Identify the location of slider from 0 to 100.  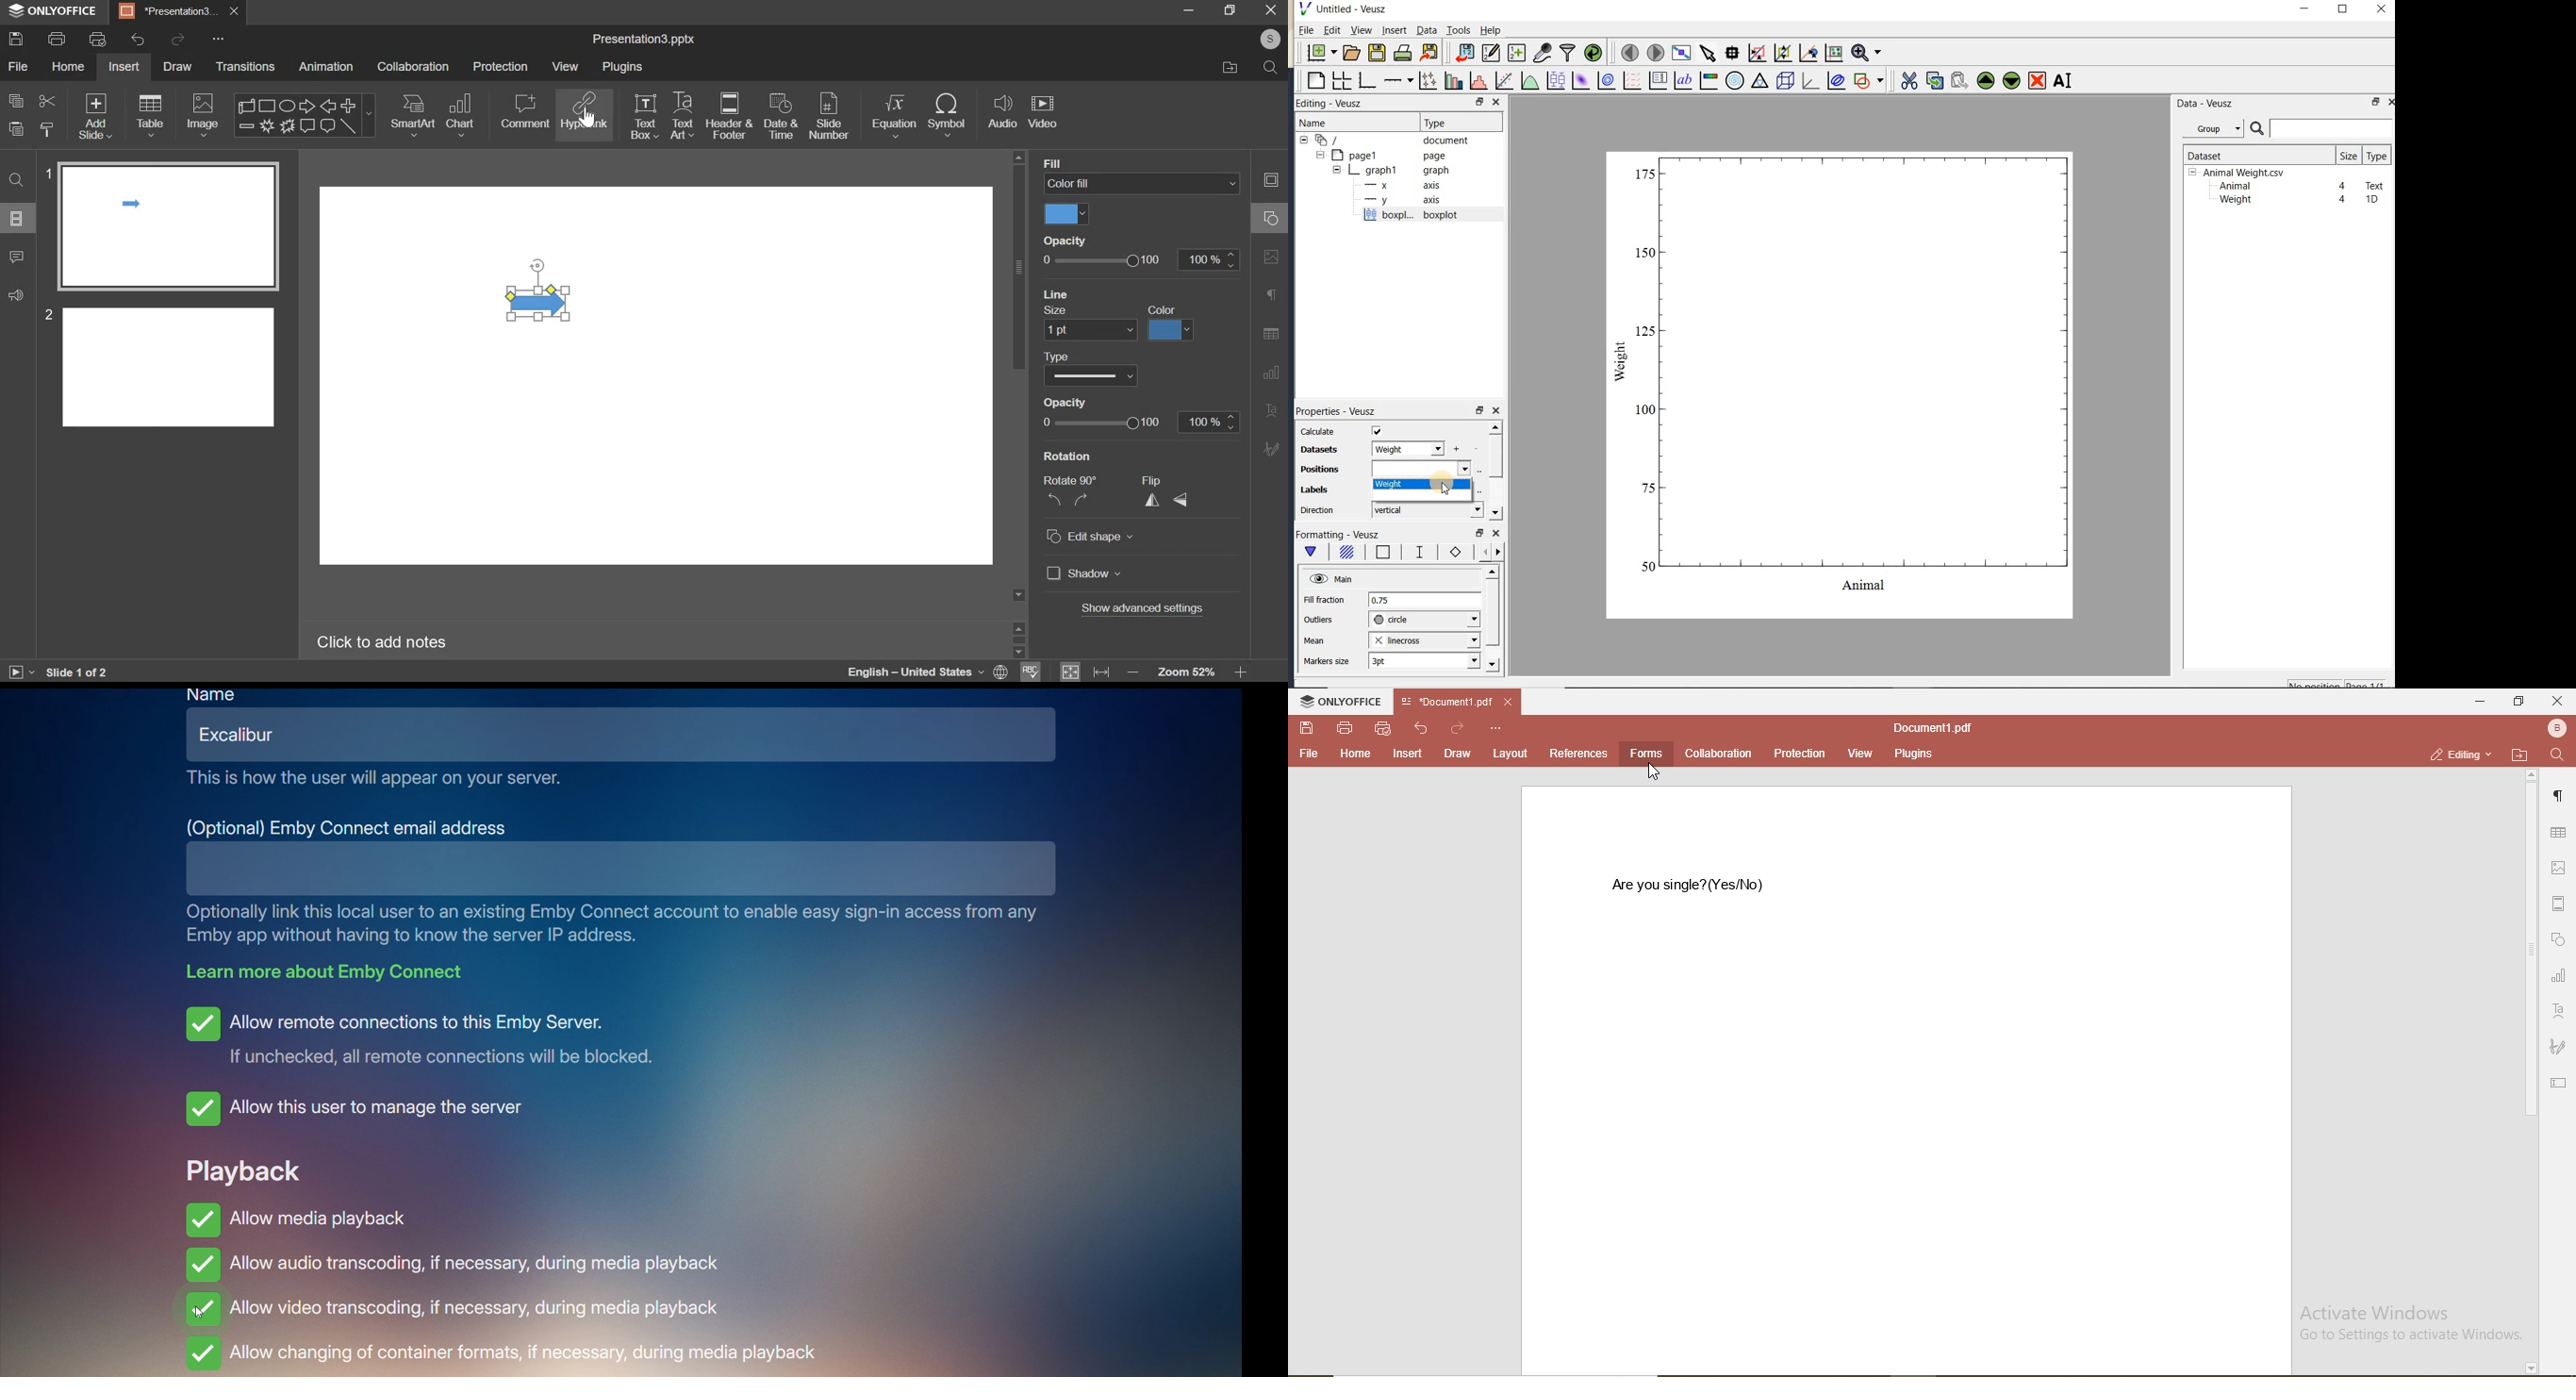
(1103, 260).